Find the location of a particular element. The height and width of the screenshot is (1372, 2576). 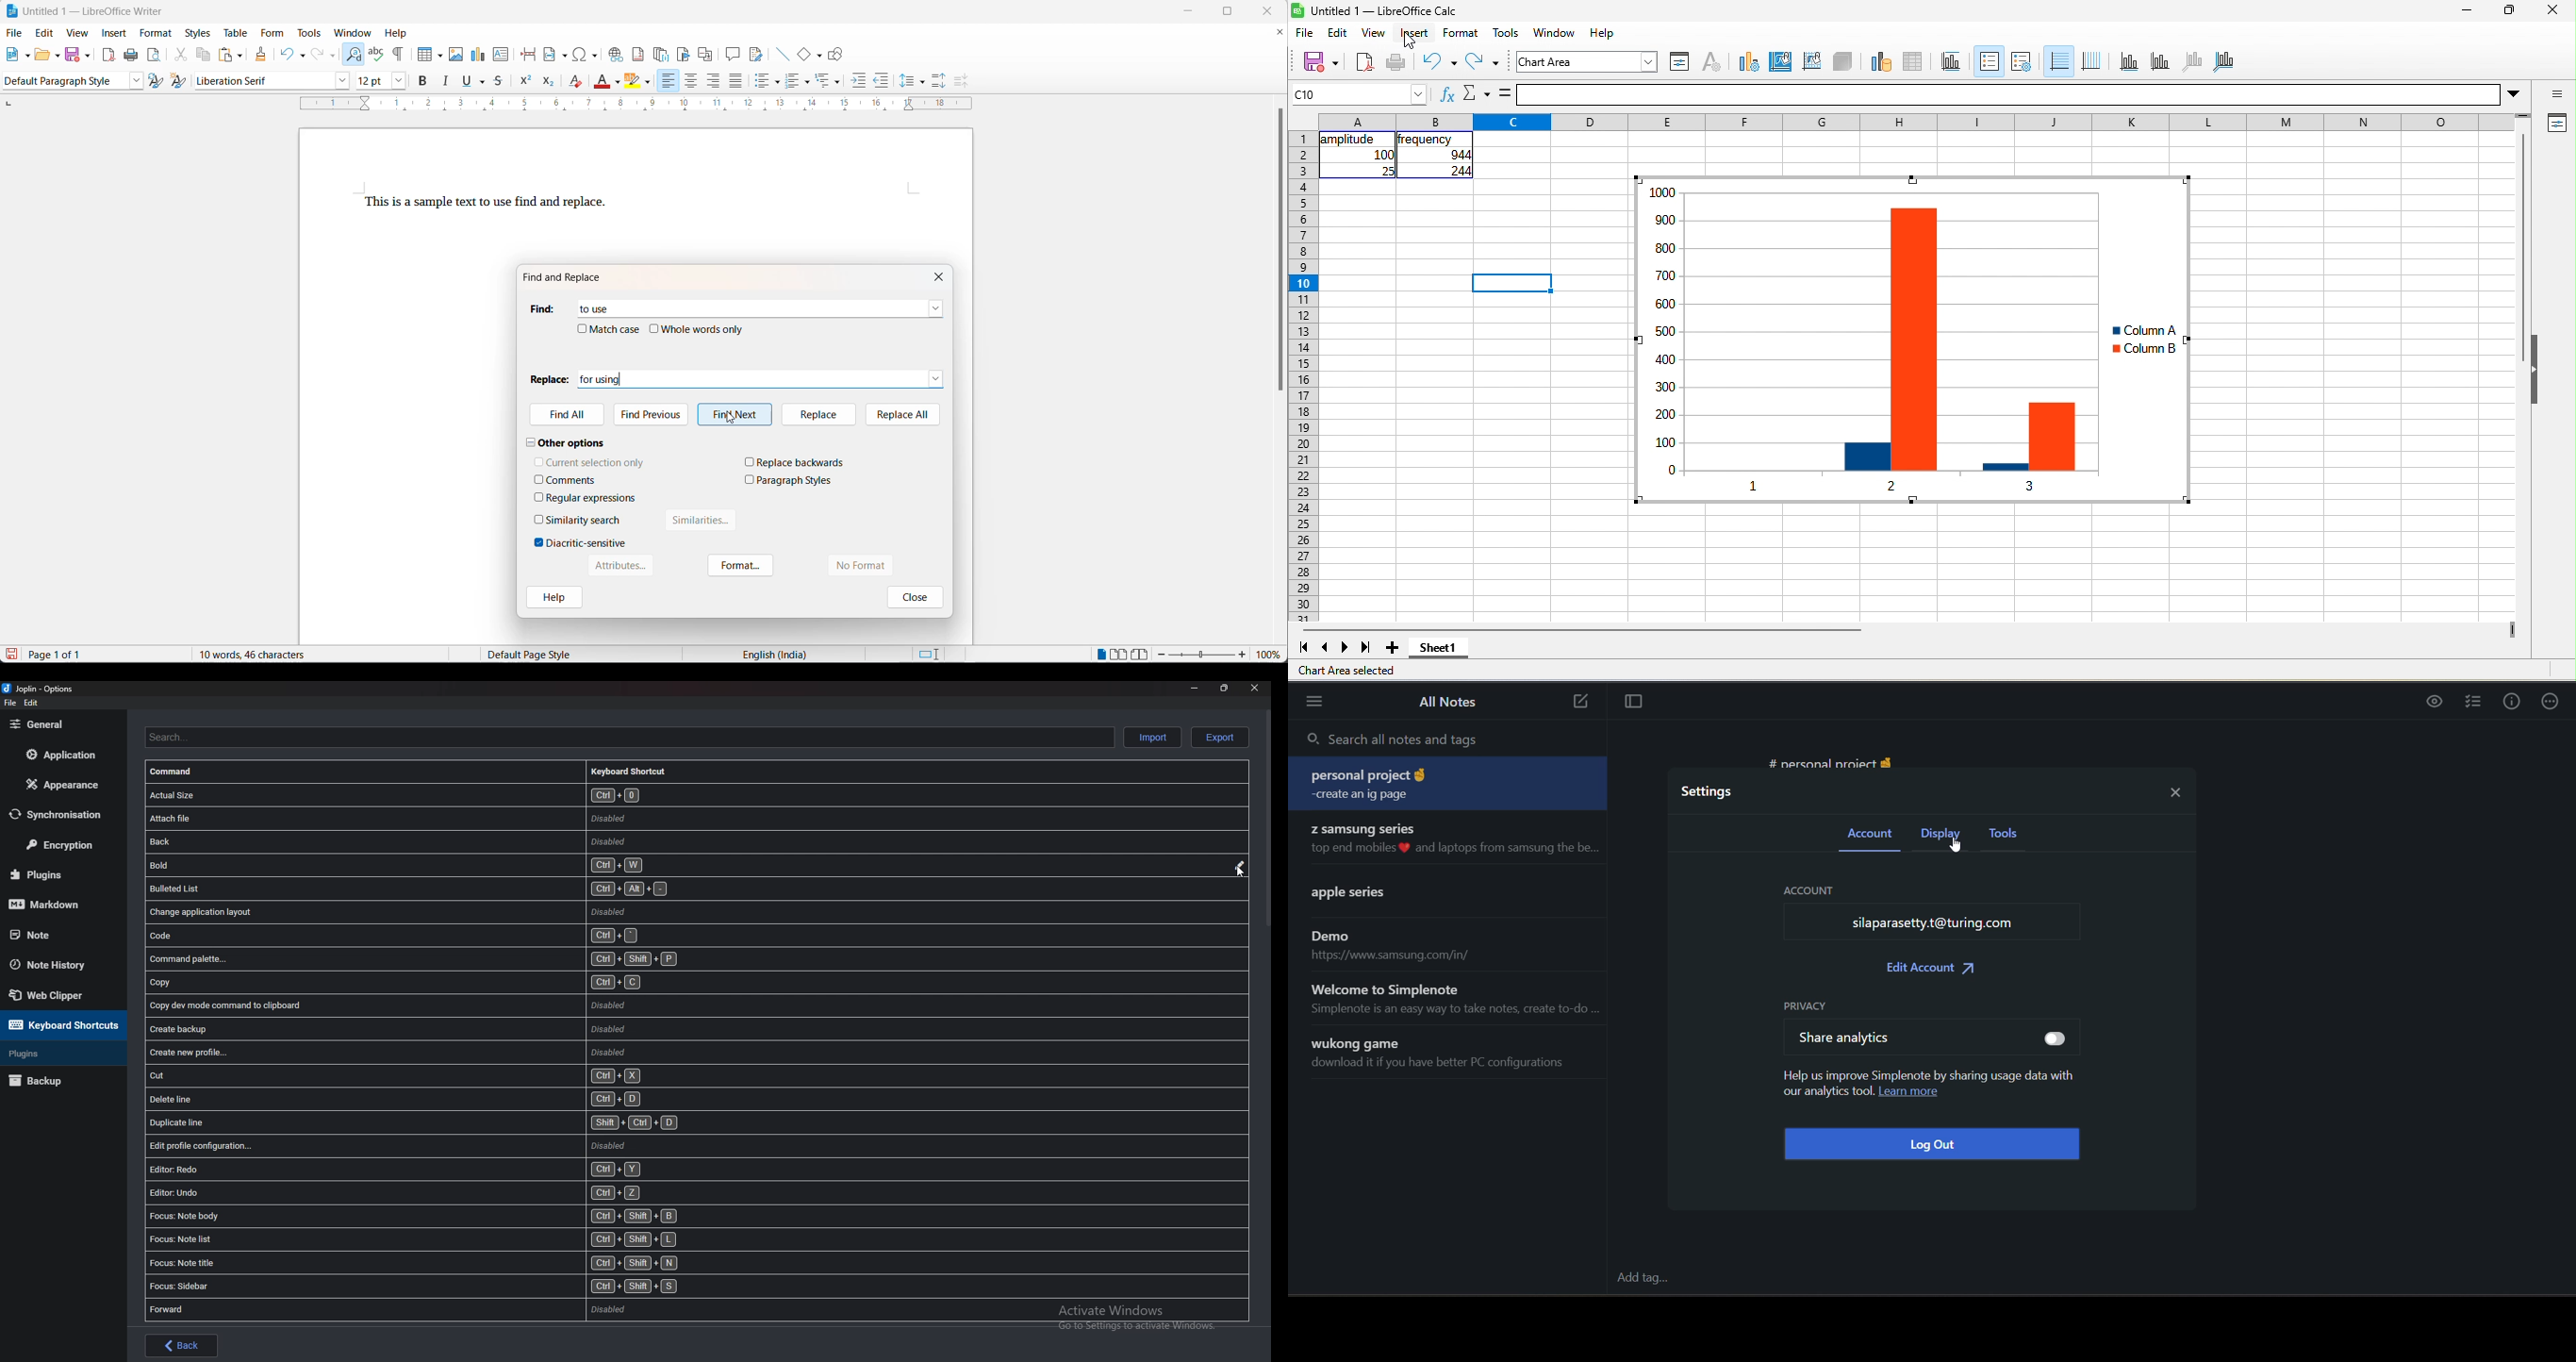

edit is located at coordinates (30, 703).